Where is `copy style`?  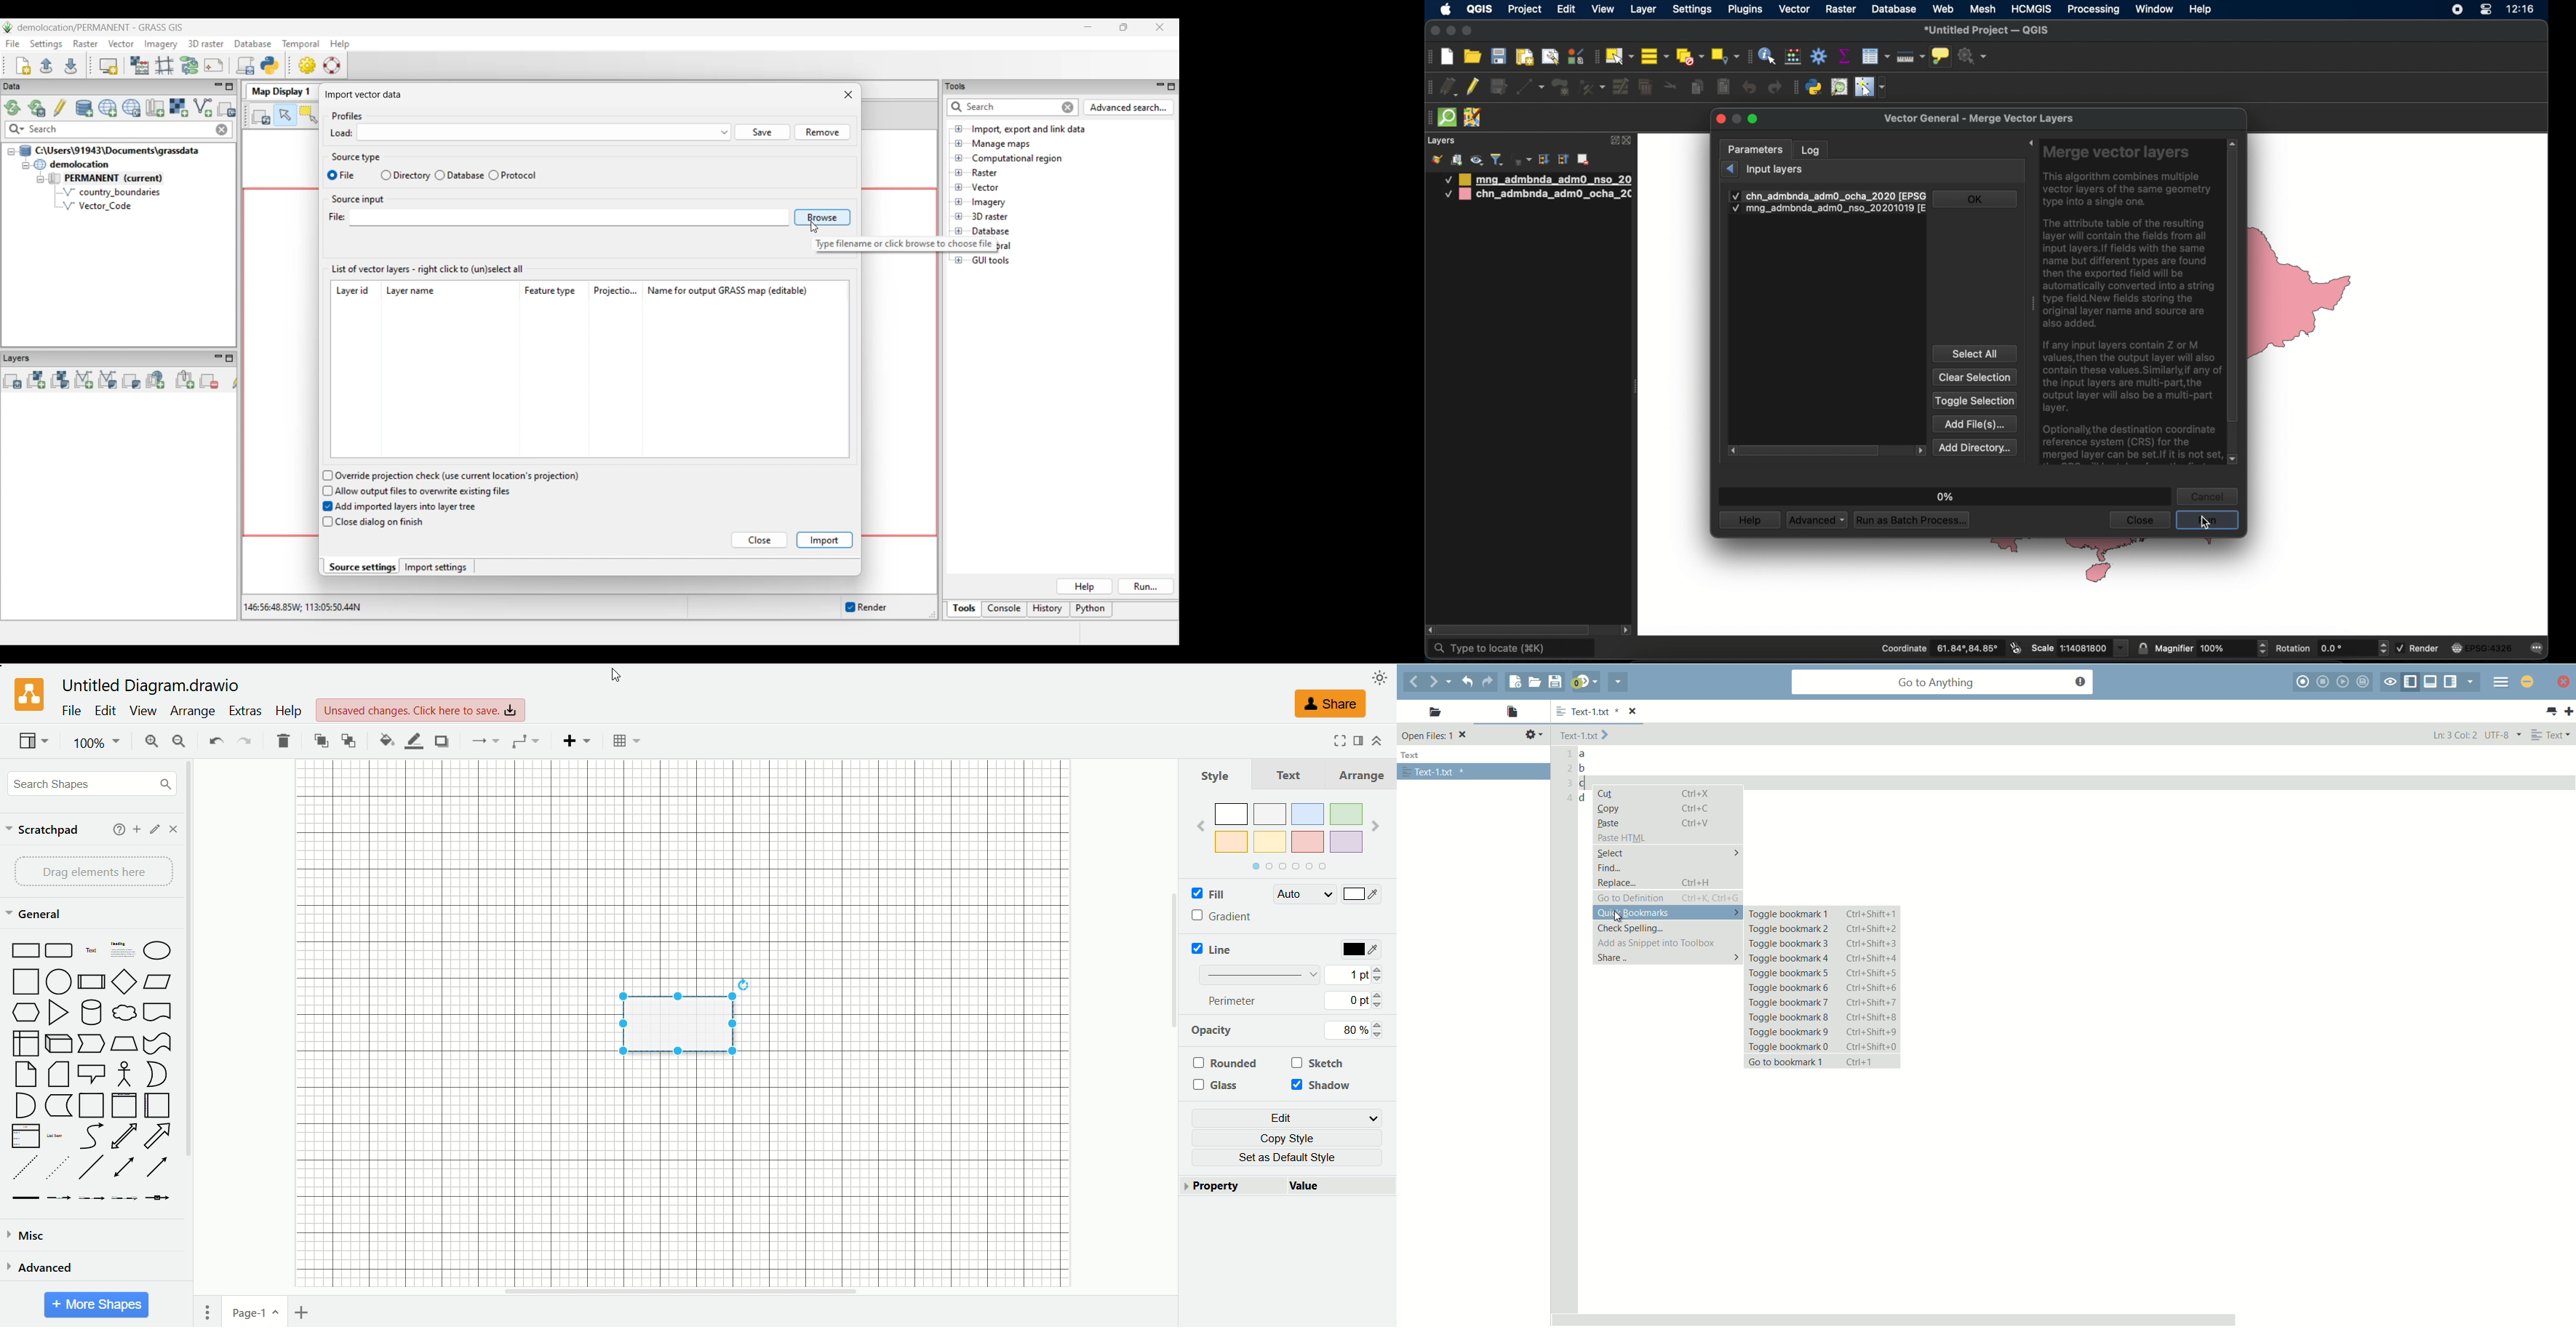 copy style is located at coordinates (1293, 1138).